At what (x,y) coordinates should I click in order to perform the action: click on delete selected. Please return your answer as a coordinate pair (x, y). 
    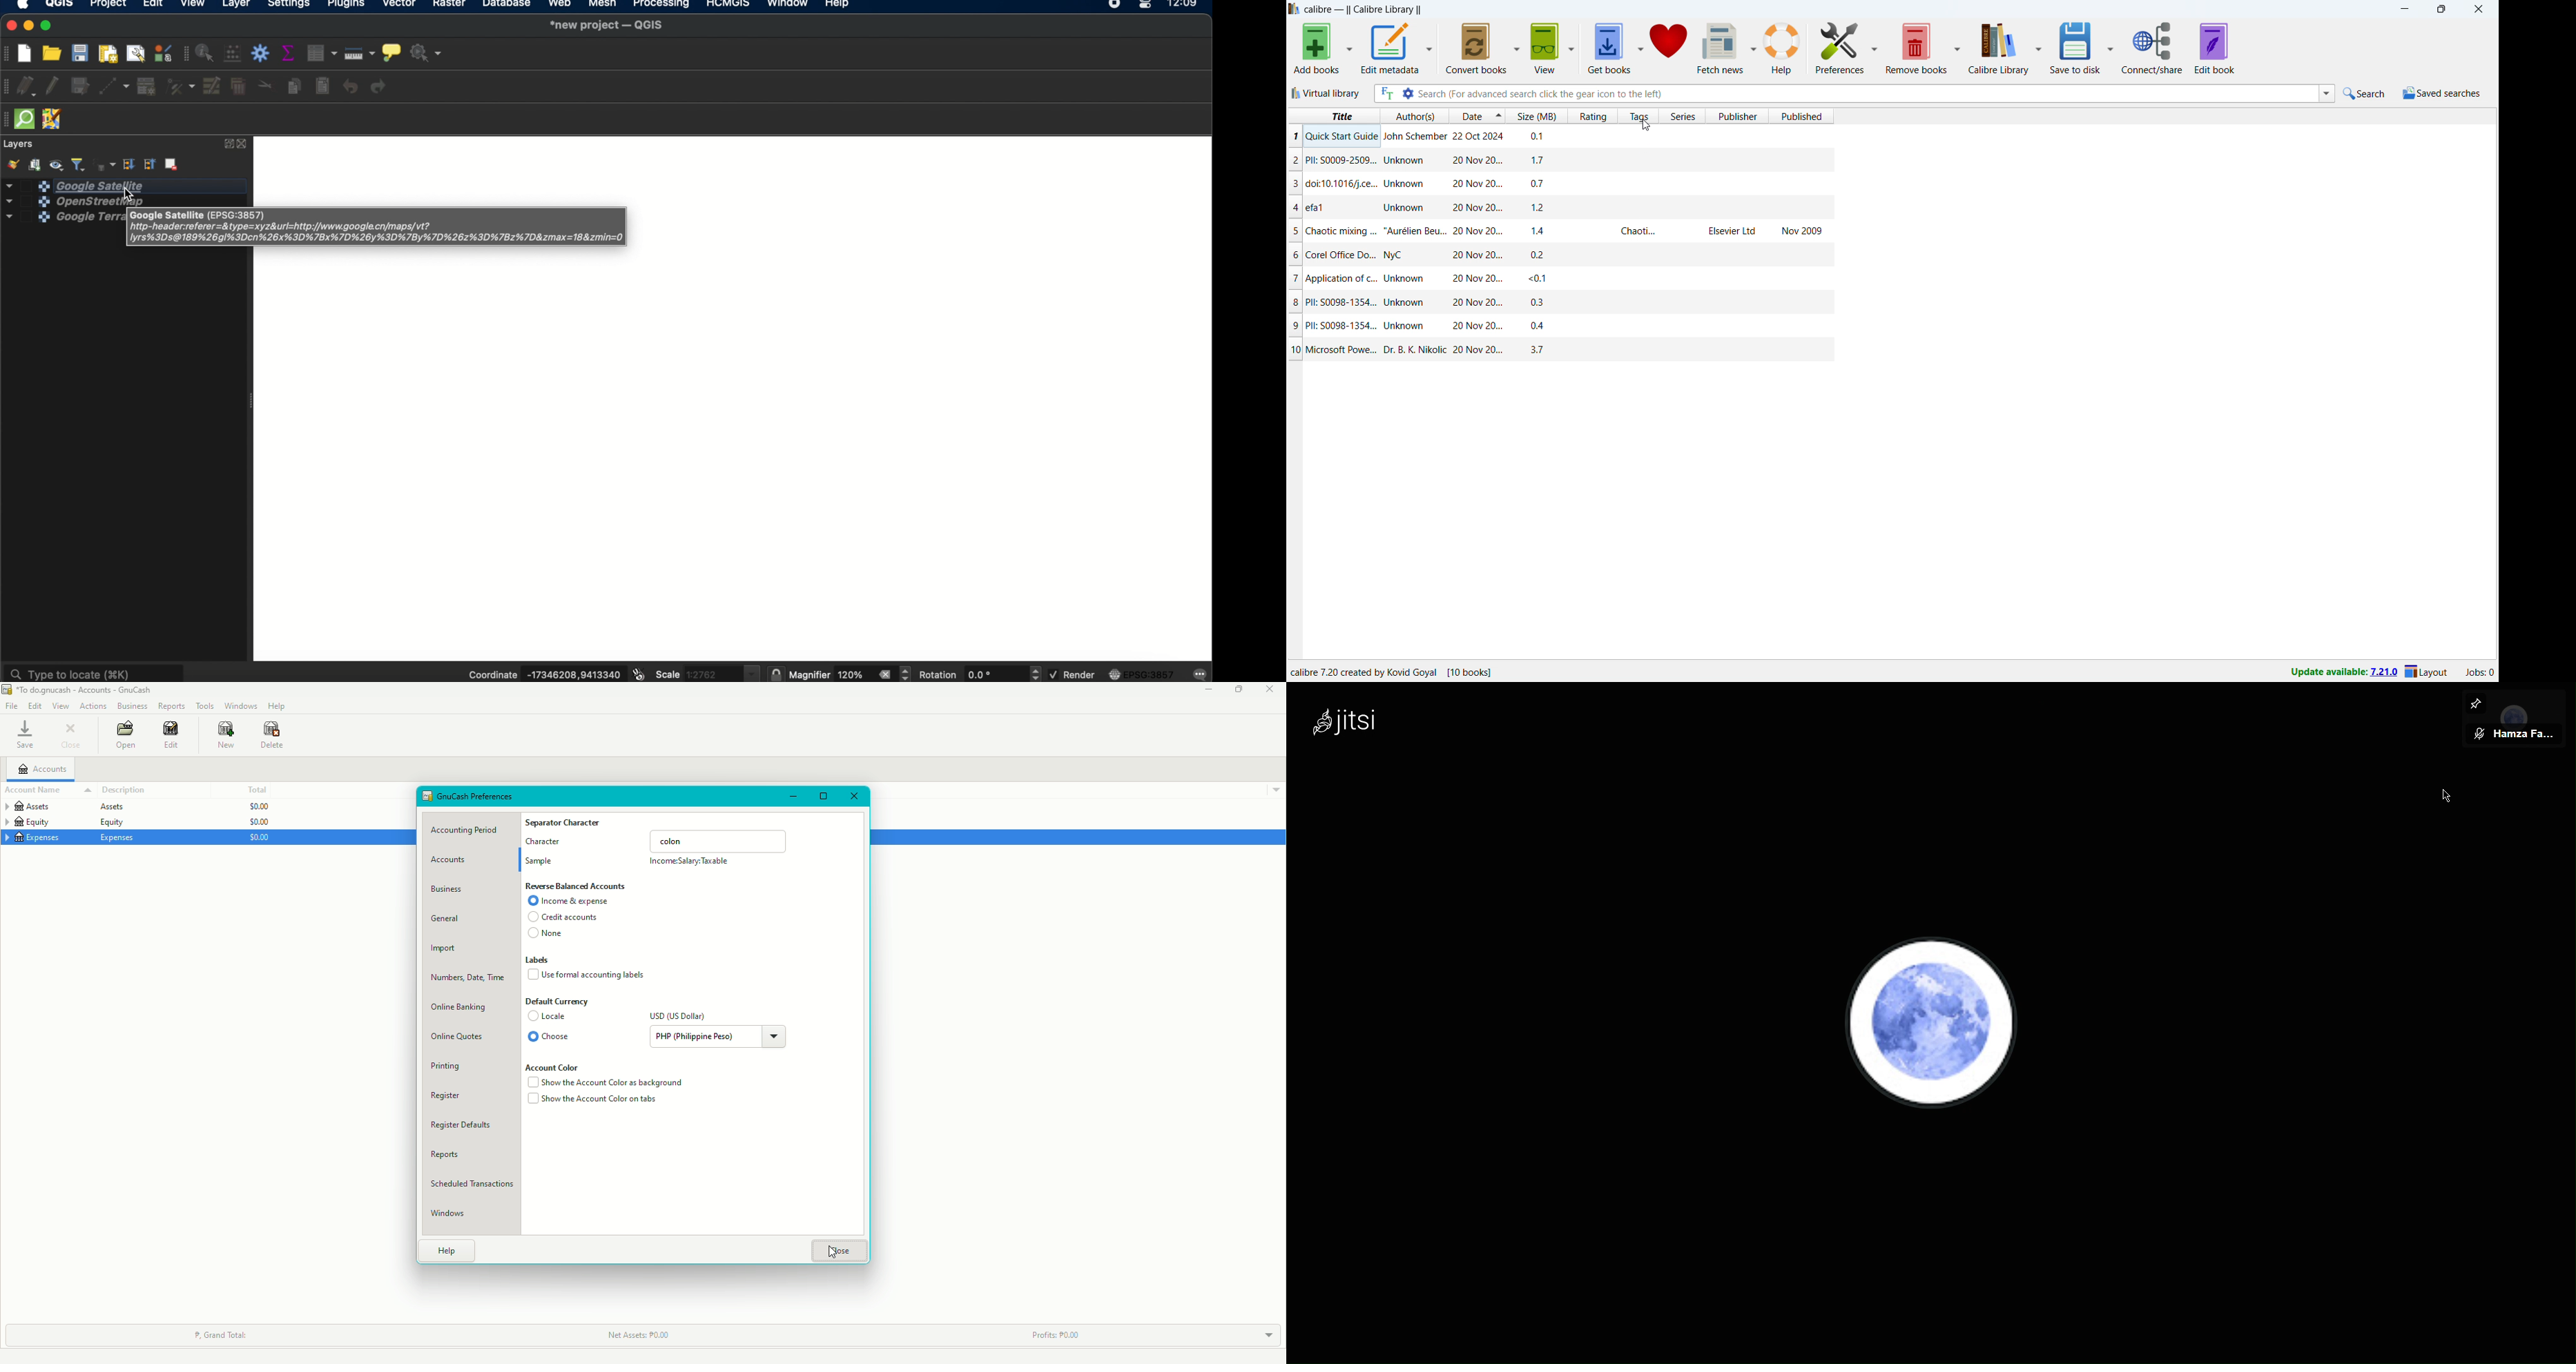
    Looking at the image, I should click on (238, 88).